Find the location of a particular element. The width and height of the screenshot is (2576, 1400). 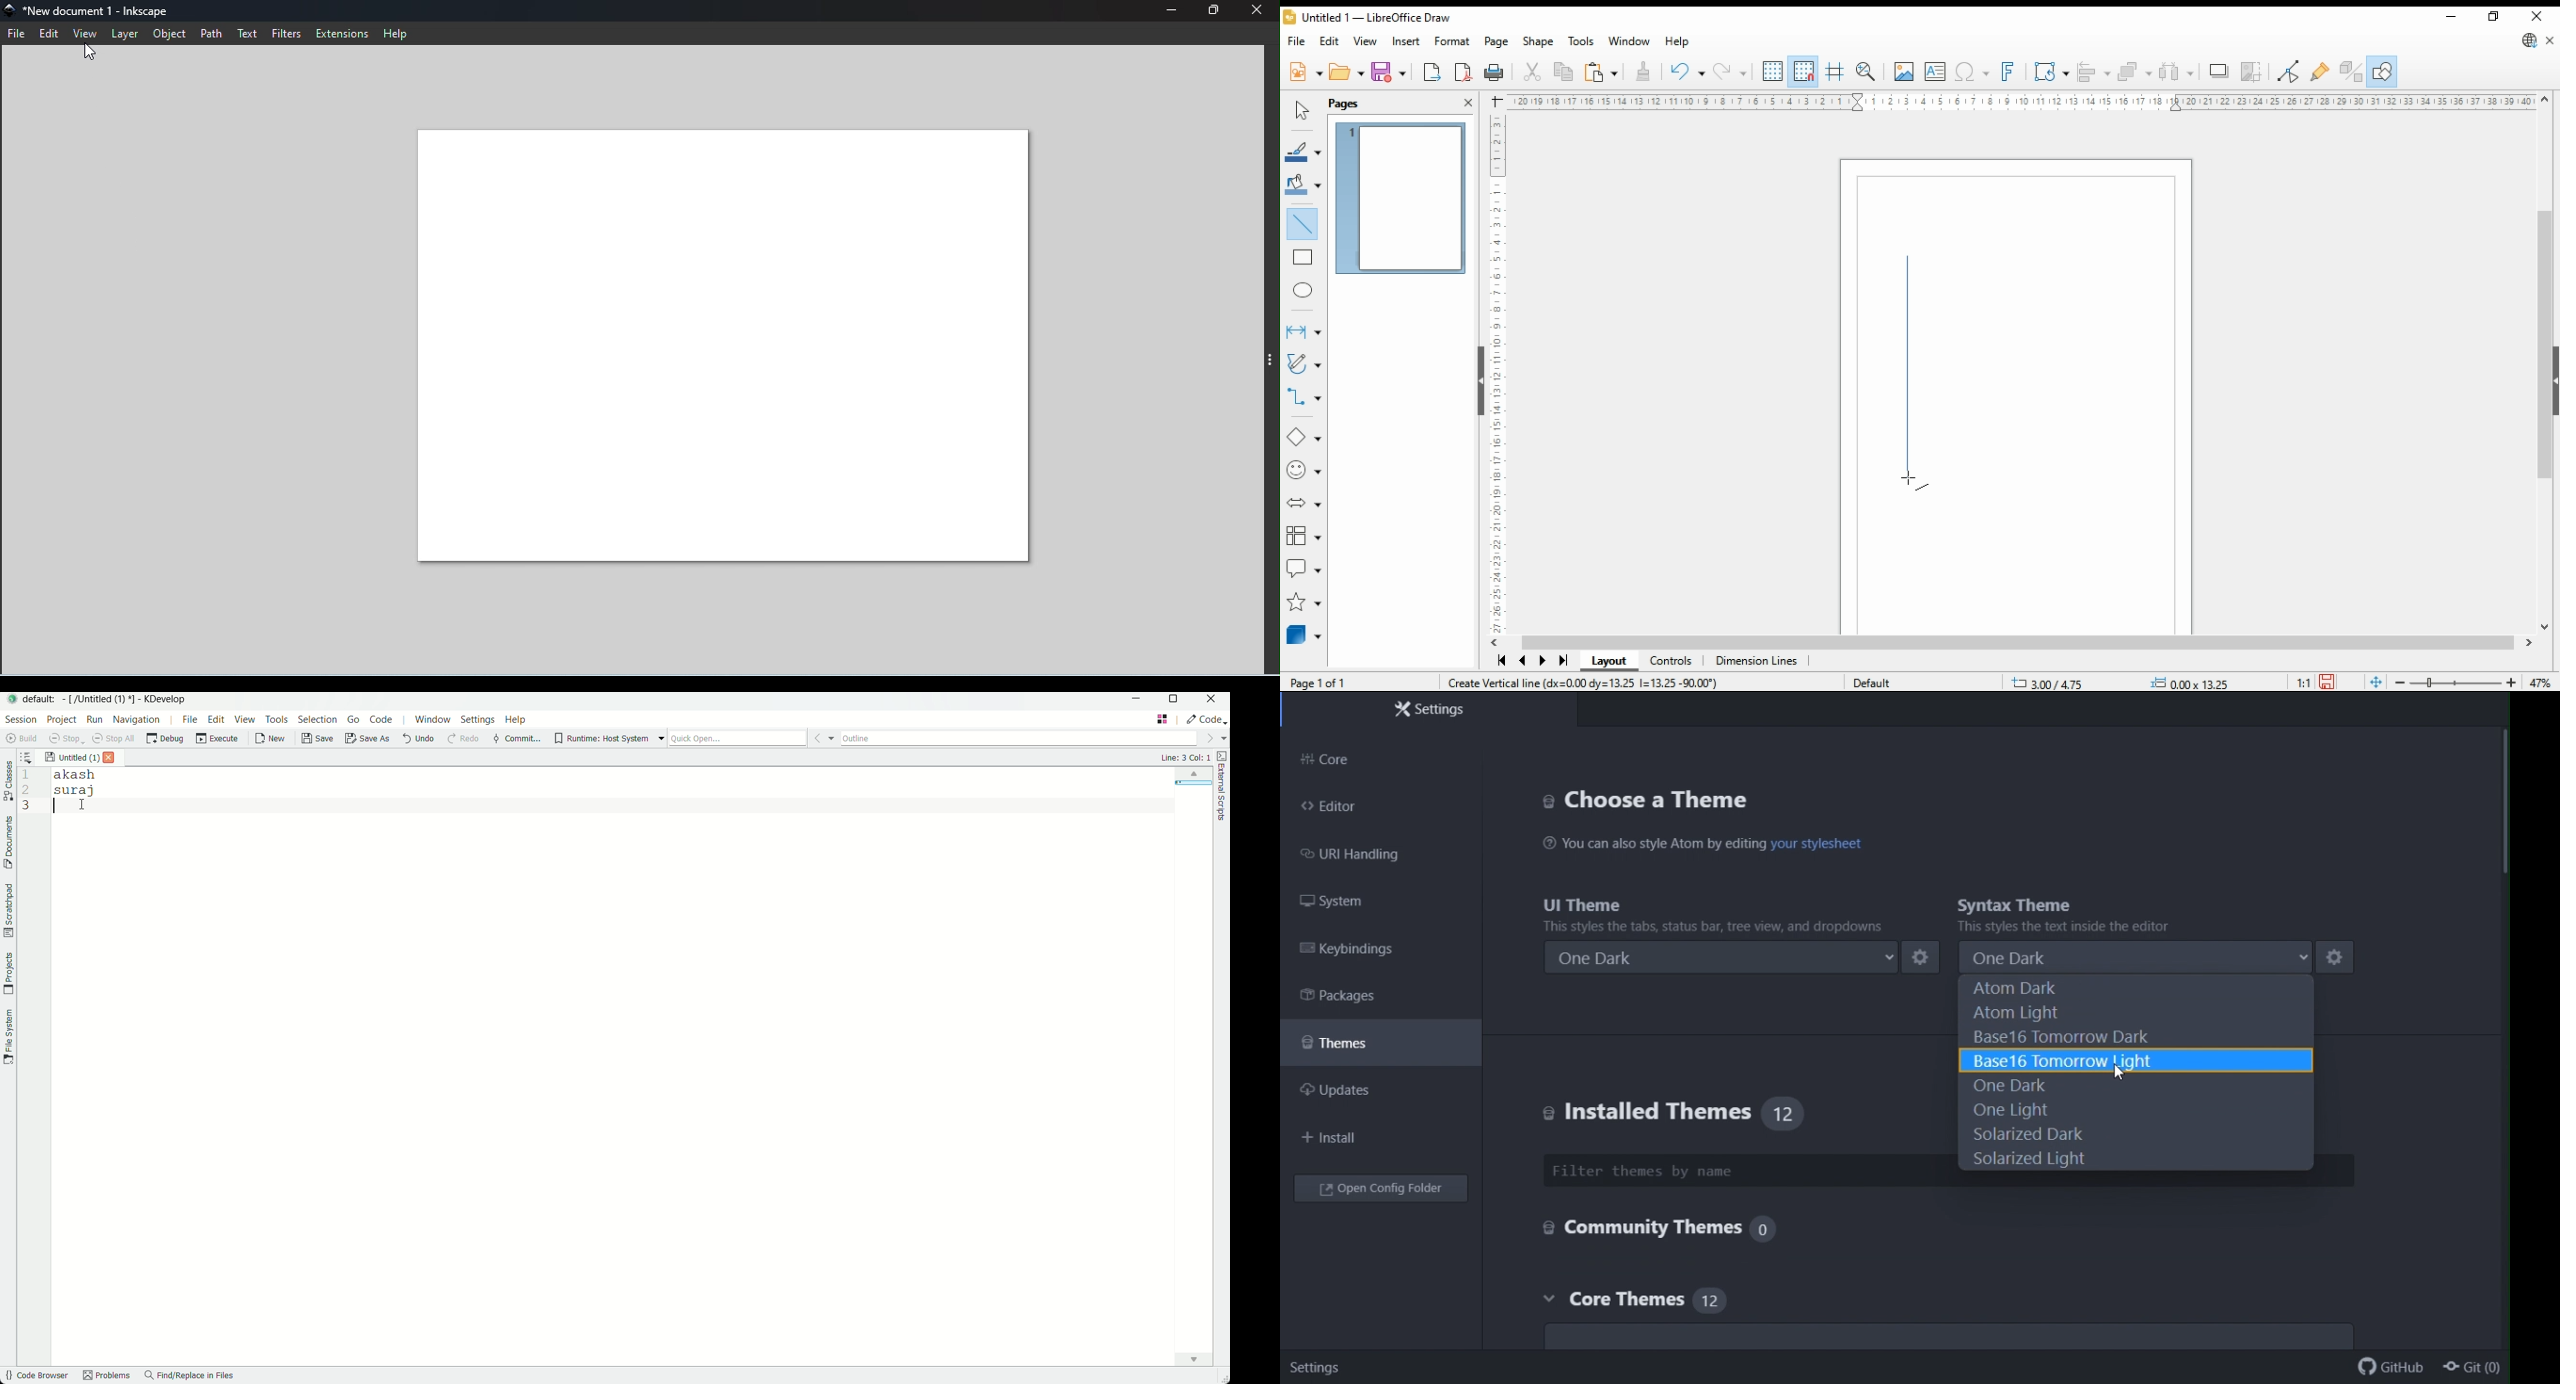

collapse is located at coordinates (1479, 379).